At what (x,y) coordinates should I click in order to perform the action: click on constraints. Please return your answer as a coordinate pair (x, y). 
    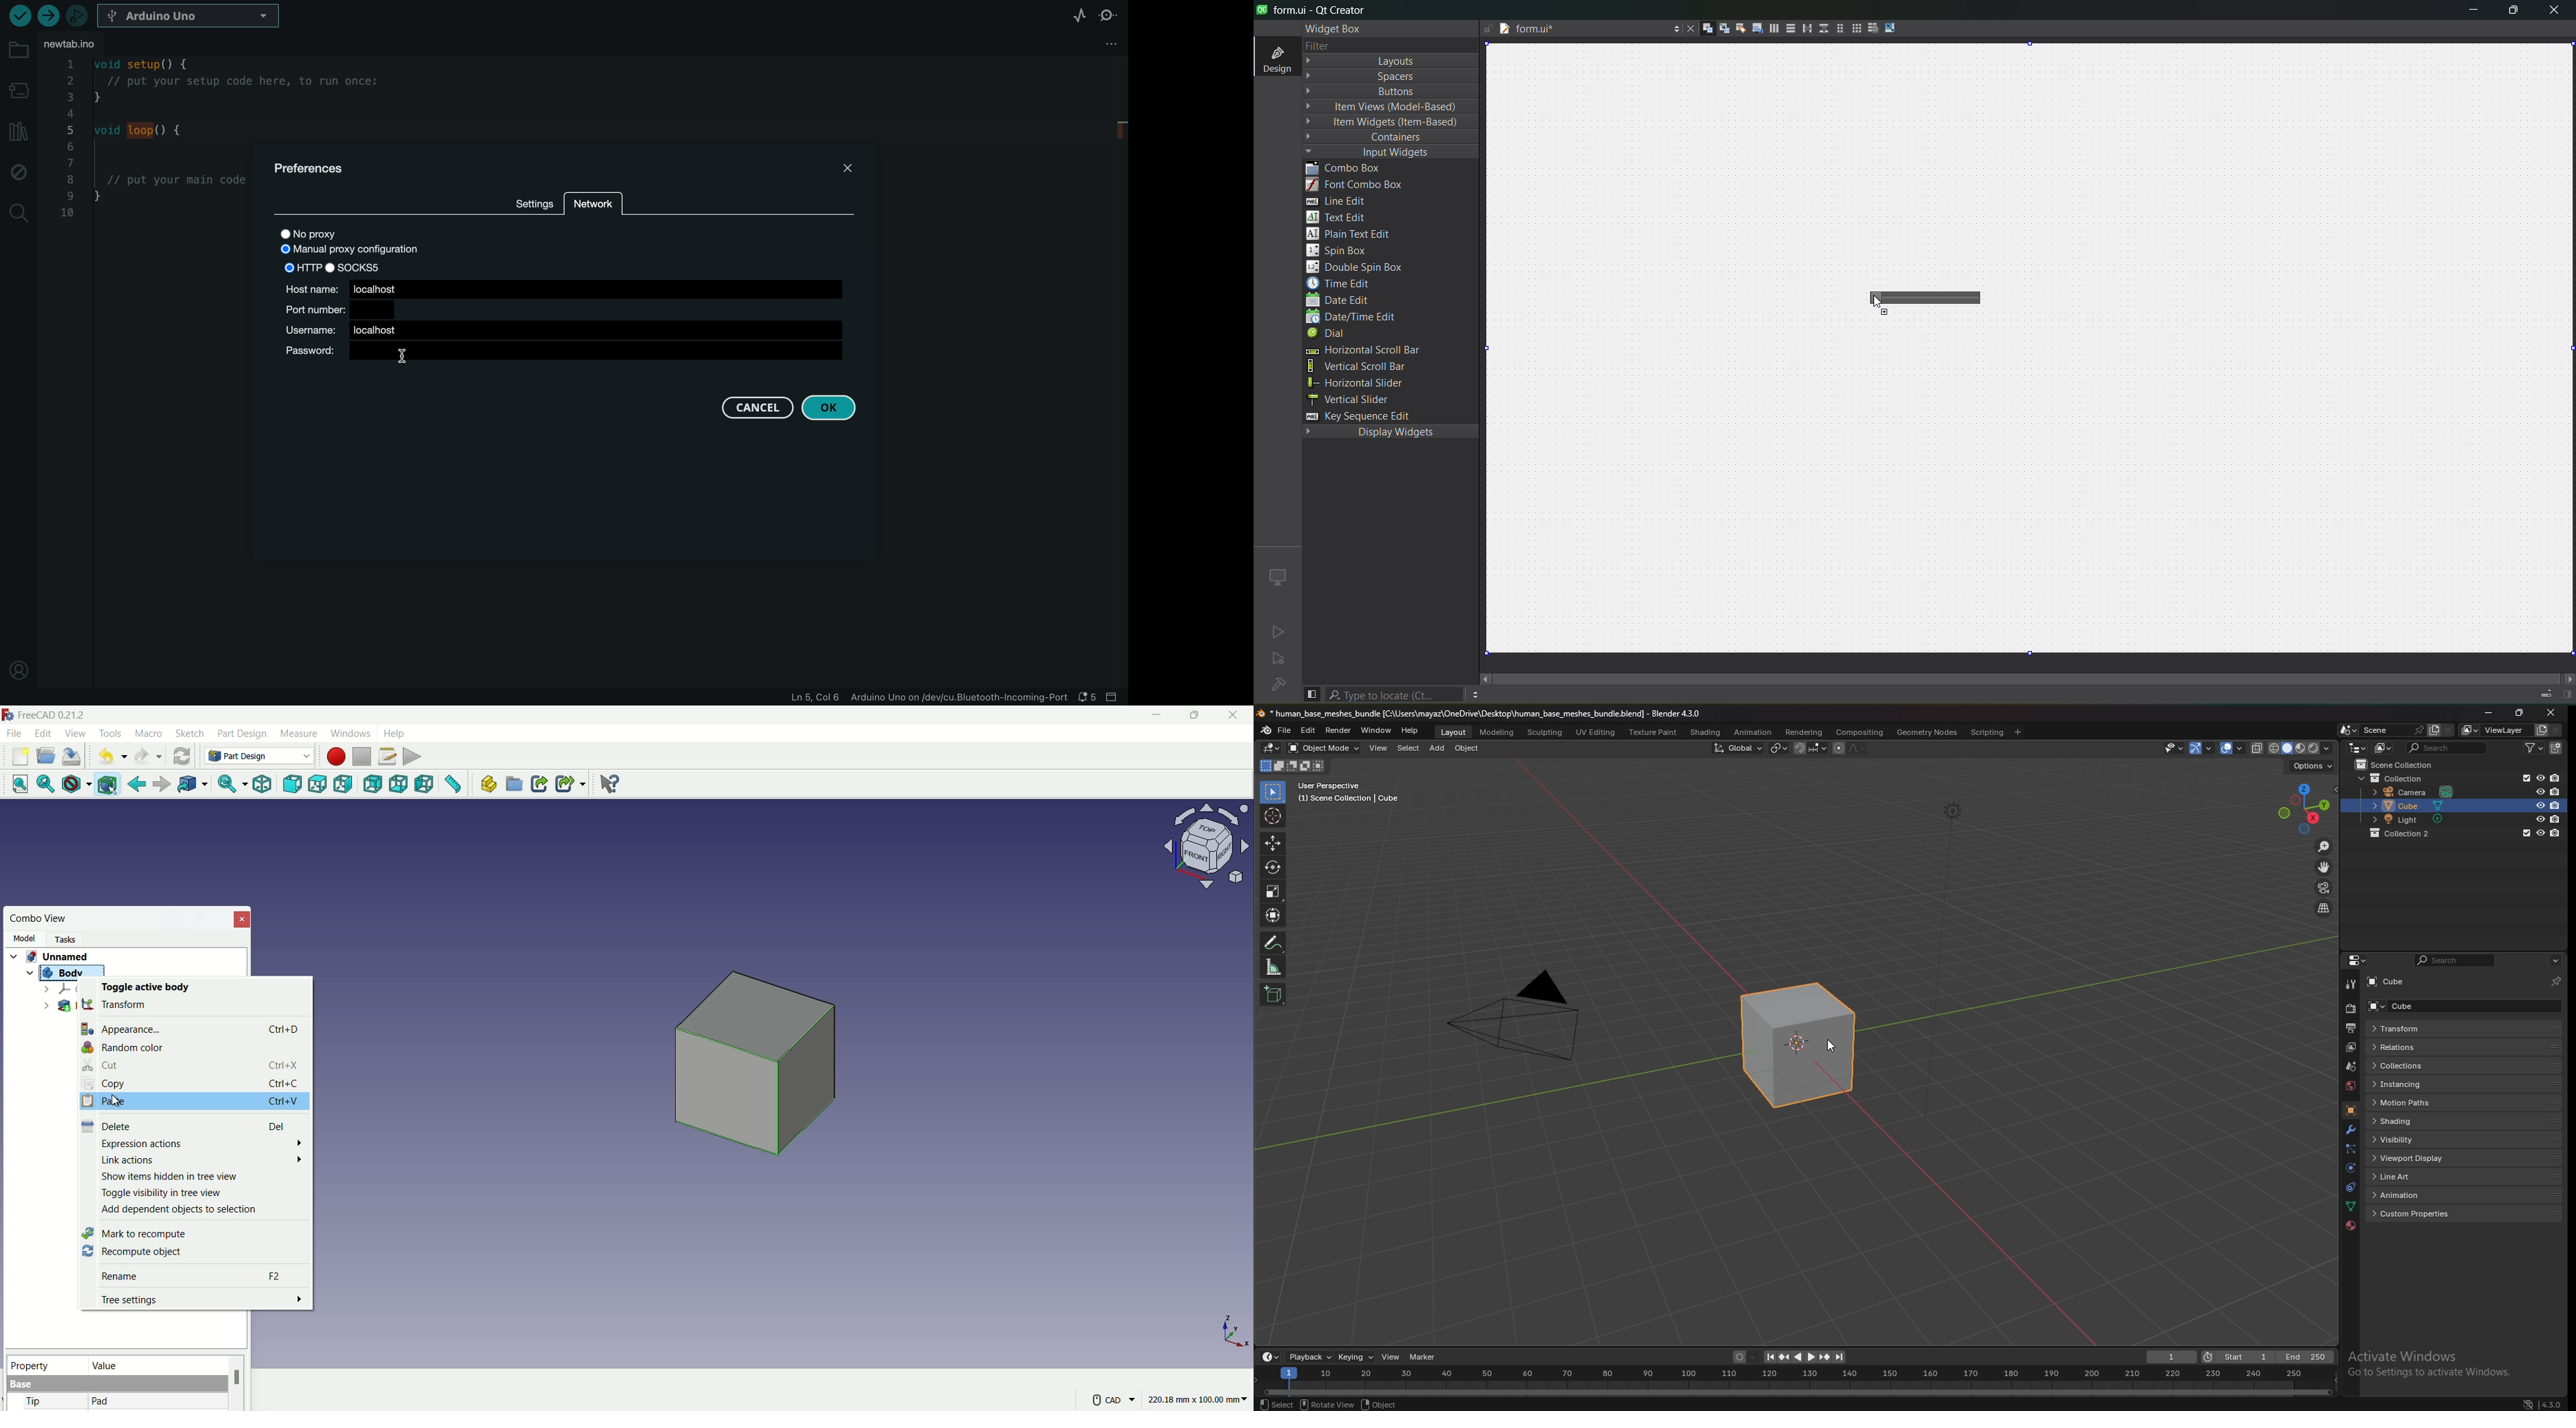
    Looking at the image, I should click on (2350, 1188).